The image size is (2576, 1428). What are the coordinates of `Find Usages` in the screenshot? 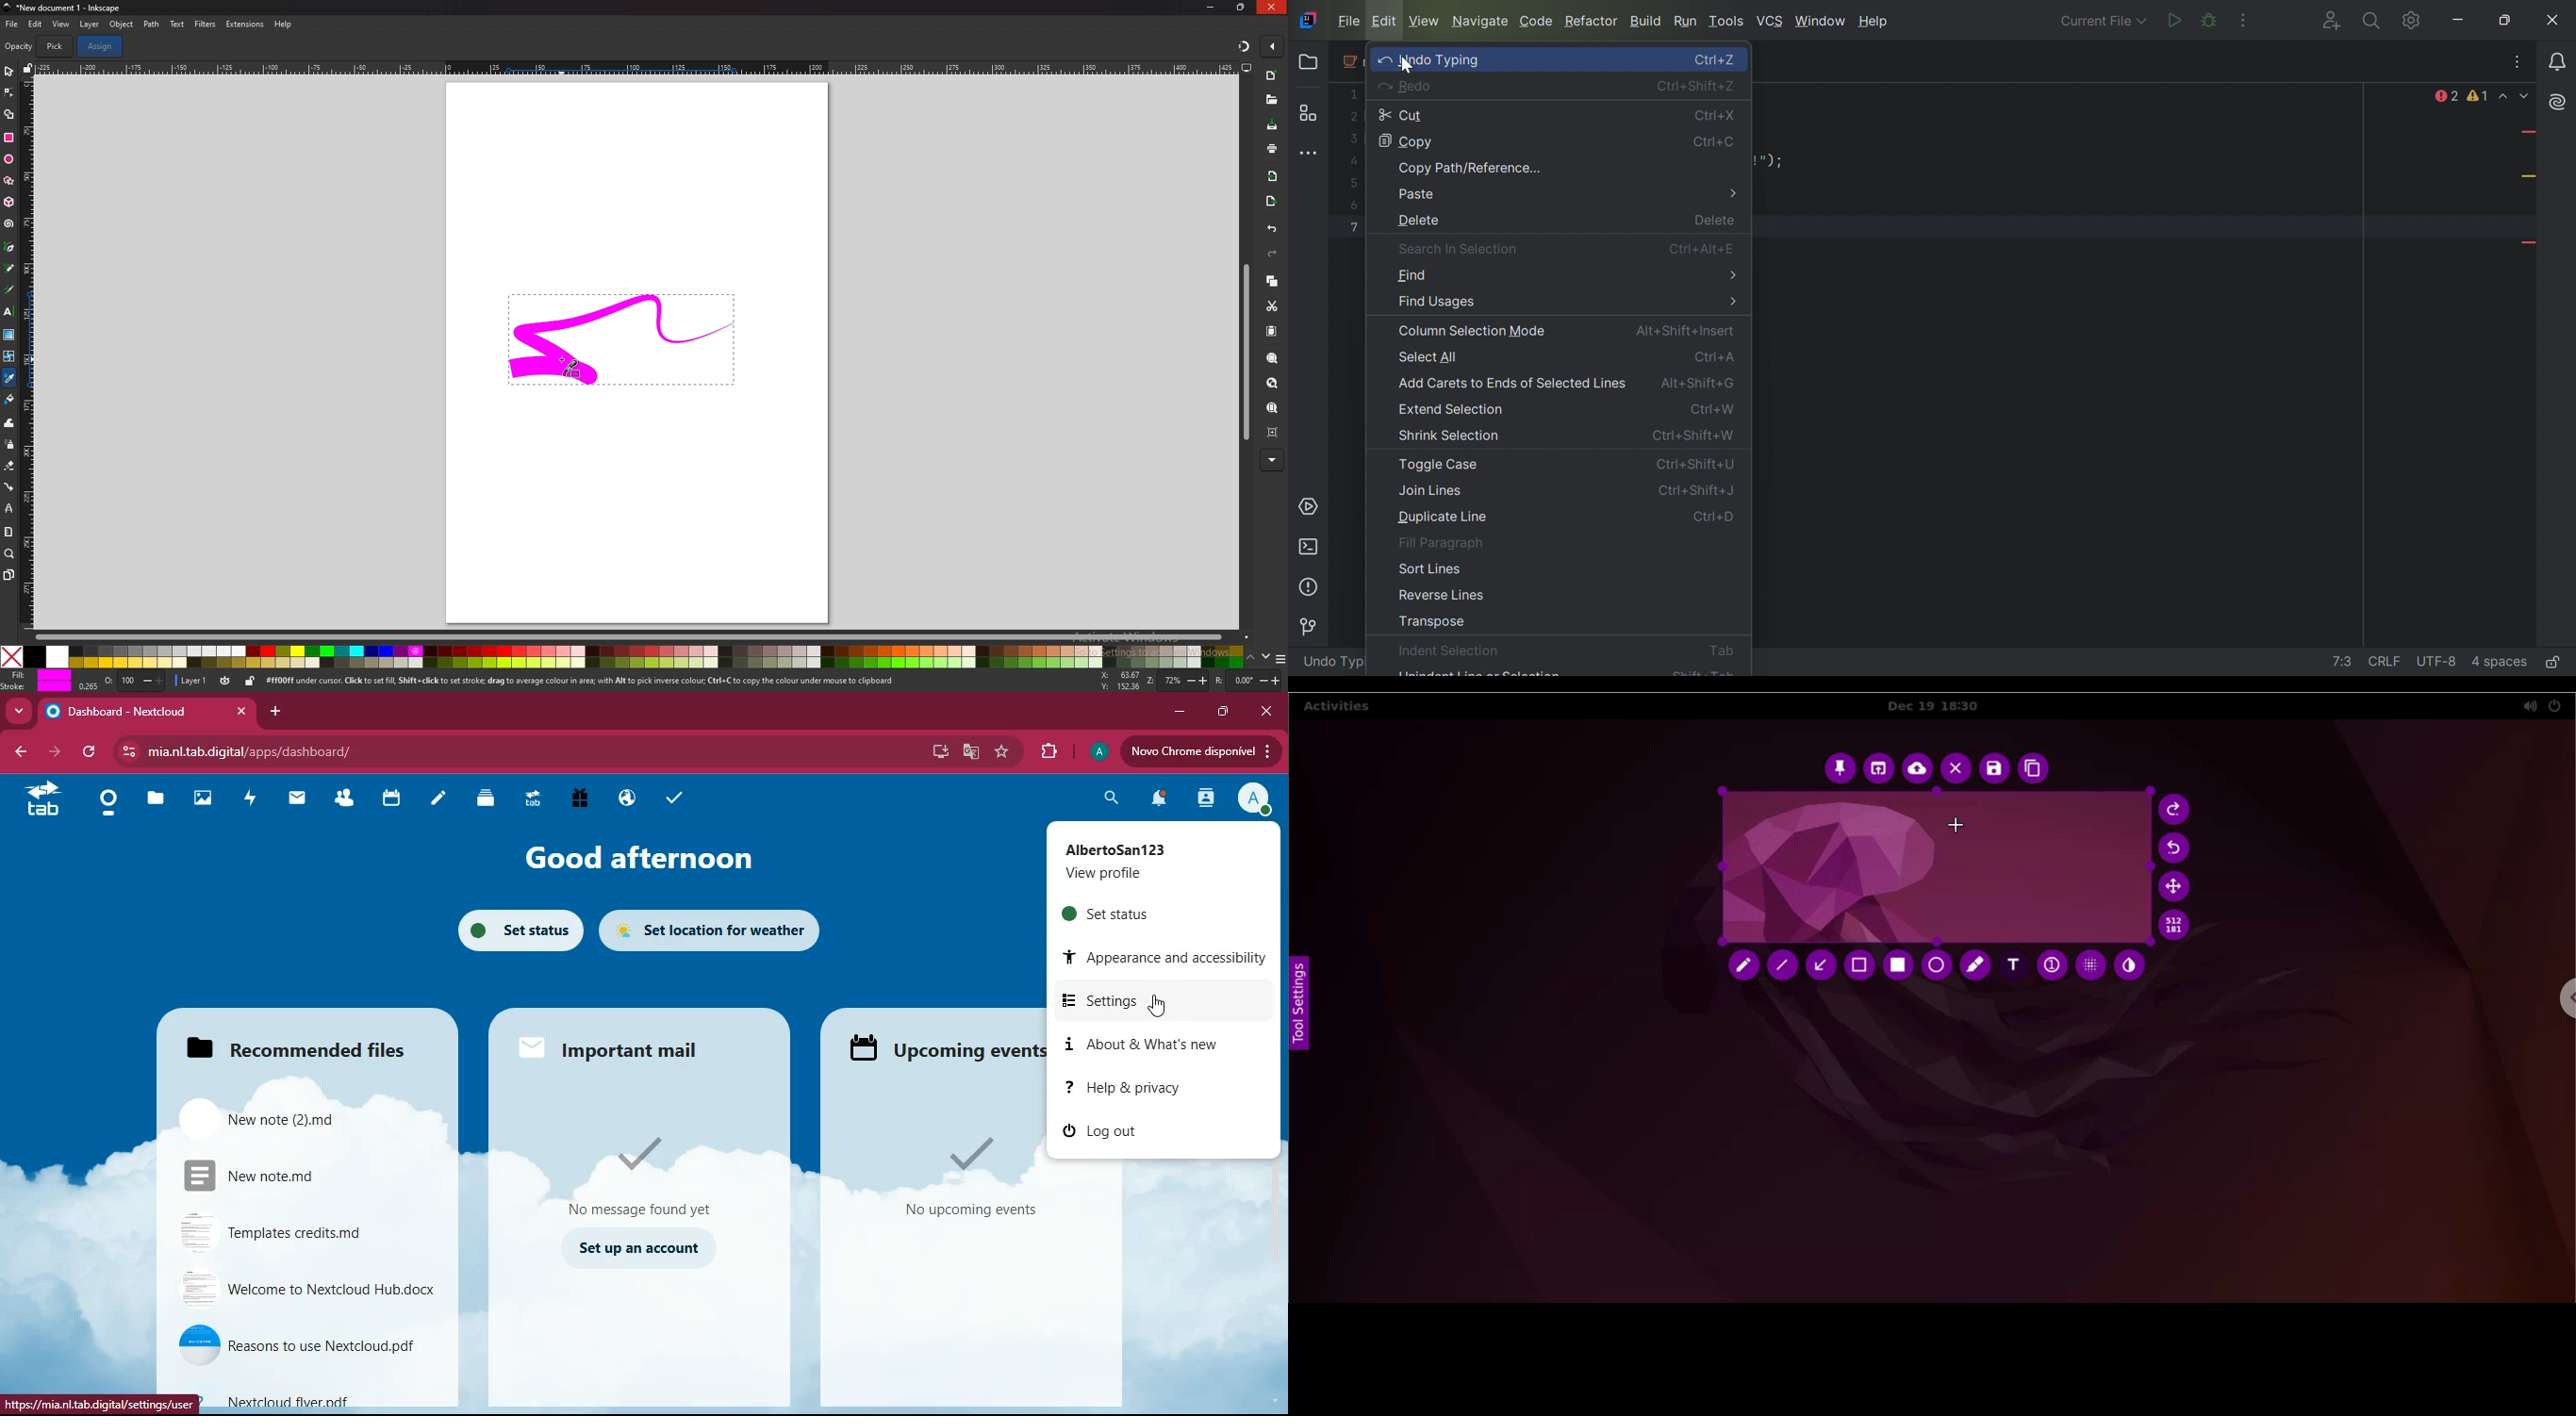 It's located at (1437, 302).